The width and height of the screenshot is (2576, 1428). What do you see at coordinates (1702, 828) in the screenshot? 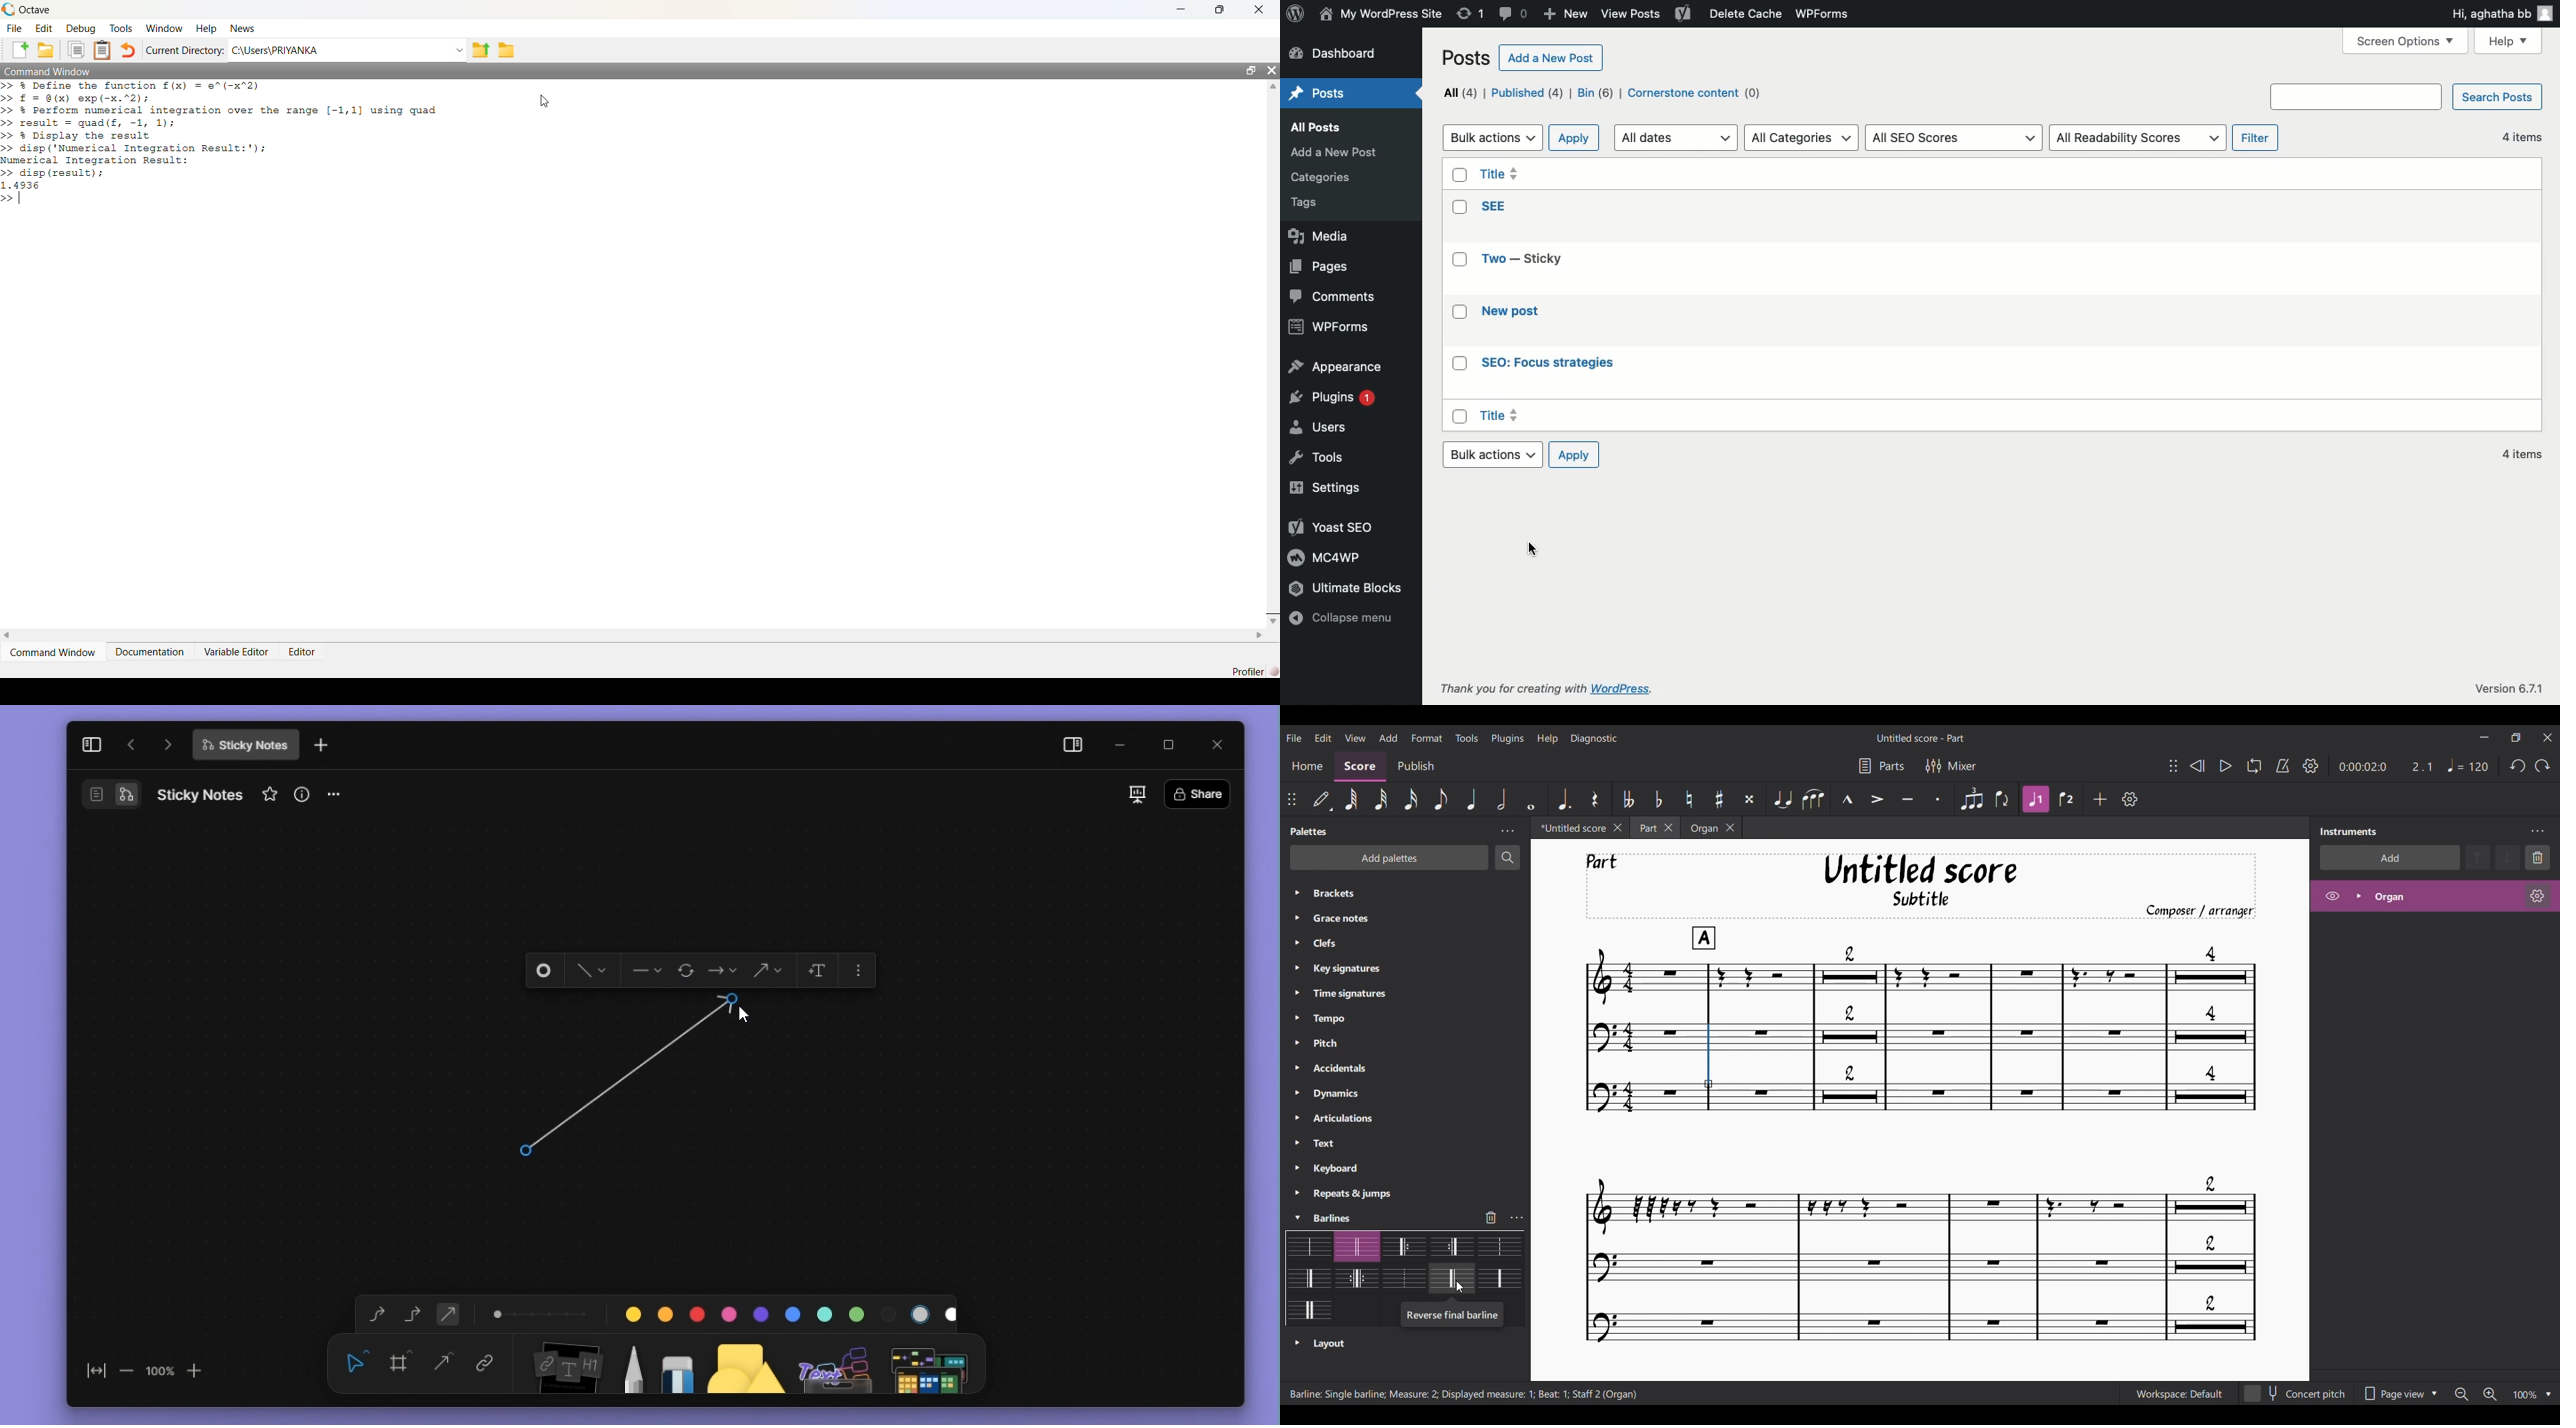
I see `Organ tab` at bounding box center [1702, 828].